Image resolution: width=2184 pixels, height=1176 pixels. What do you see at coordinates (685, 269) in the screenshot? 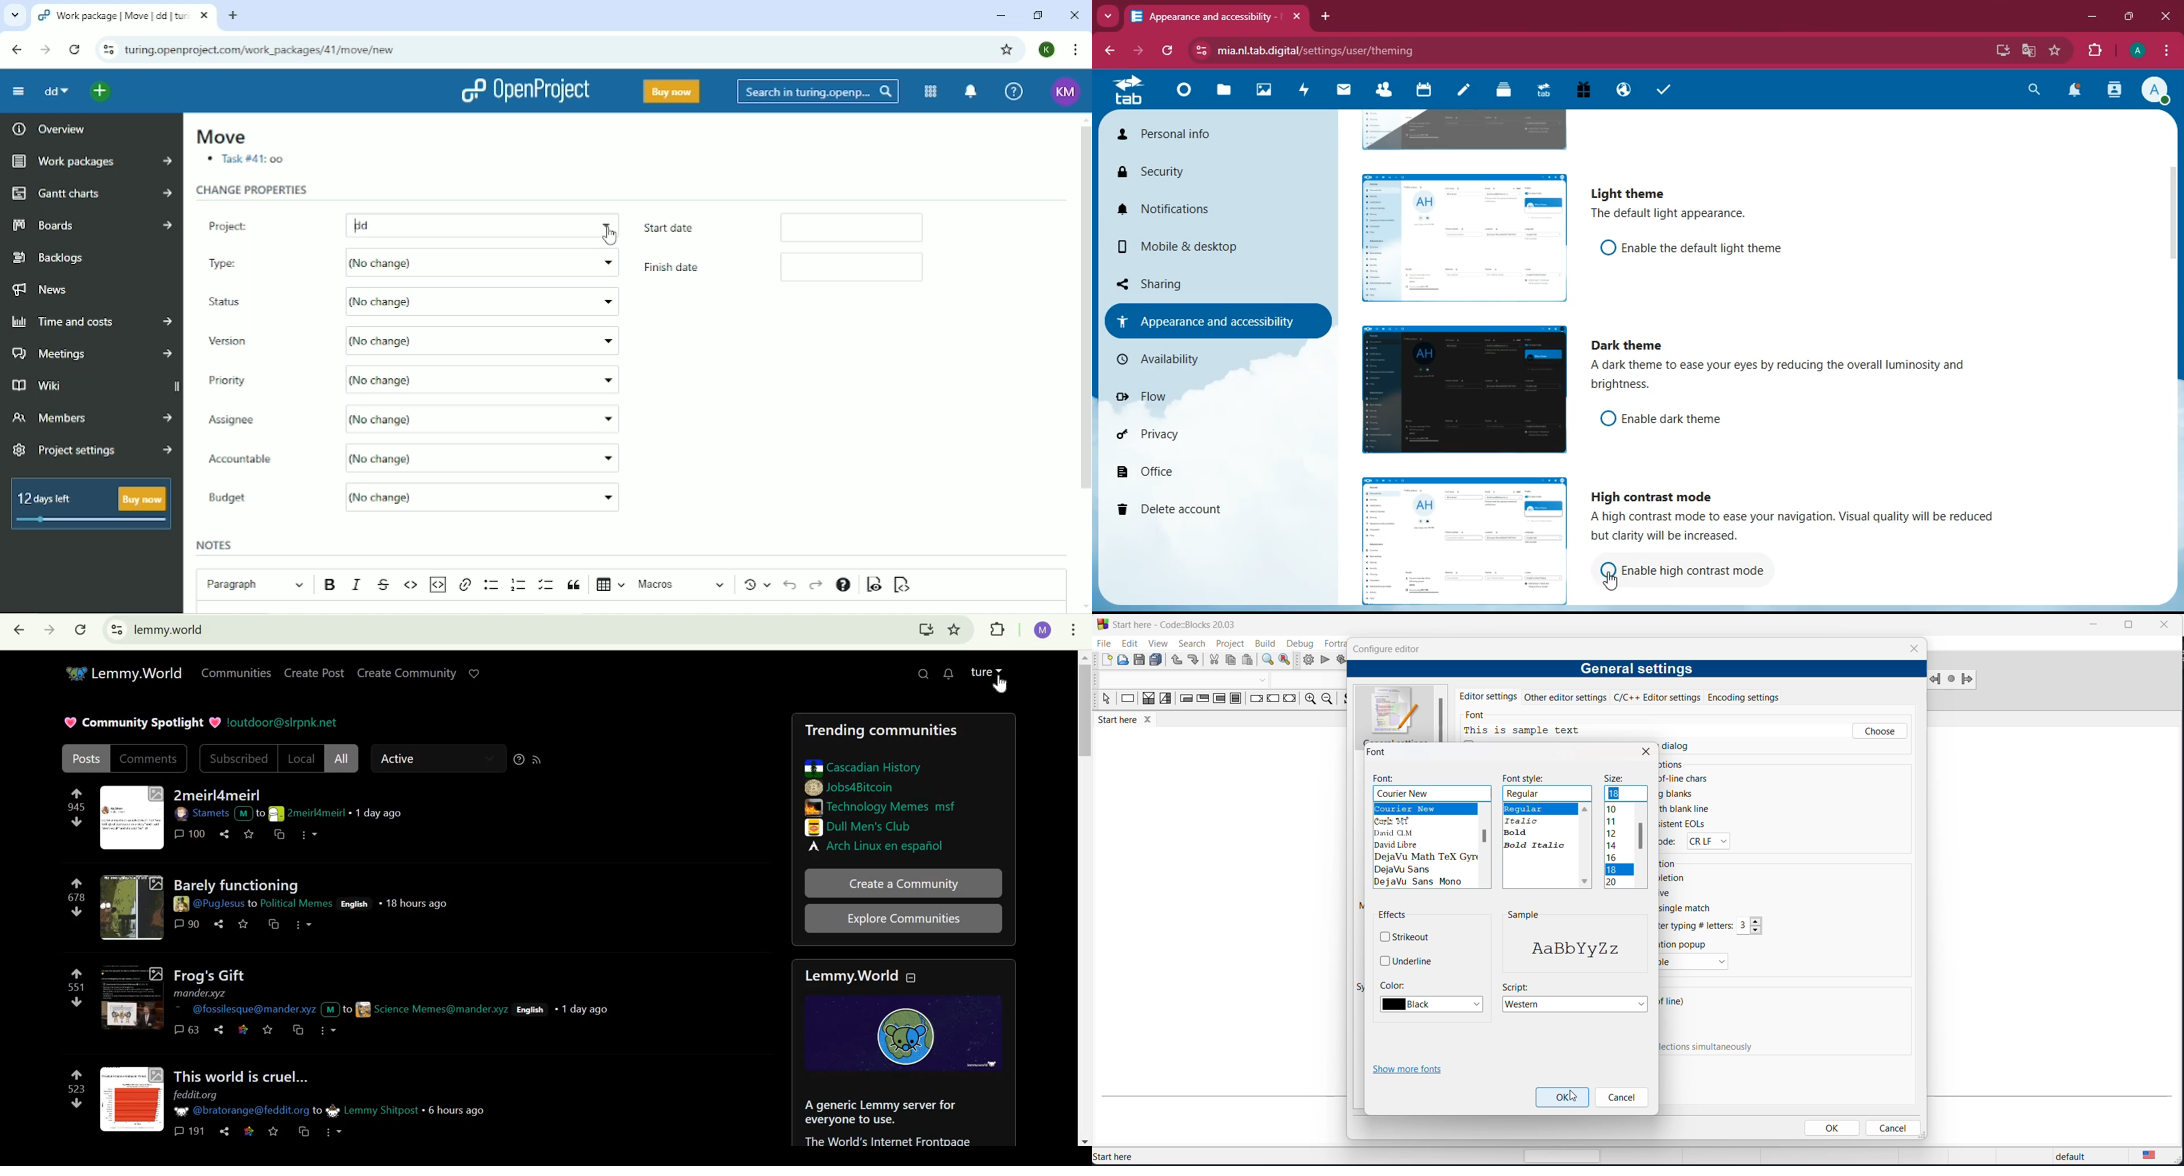
I see `Finish date` at bounding box center [685, 269].